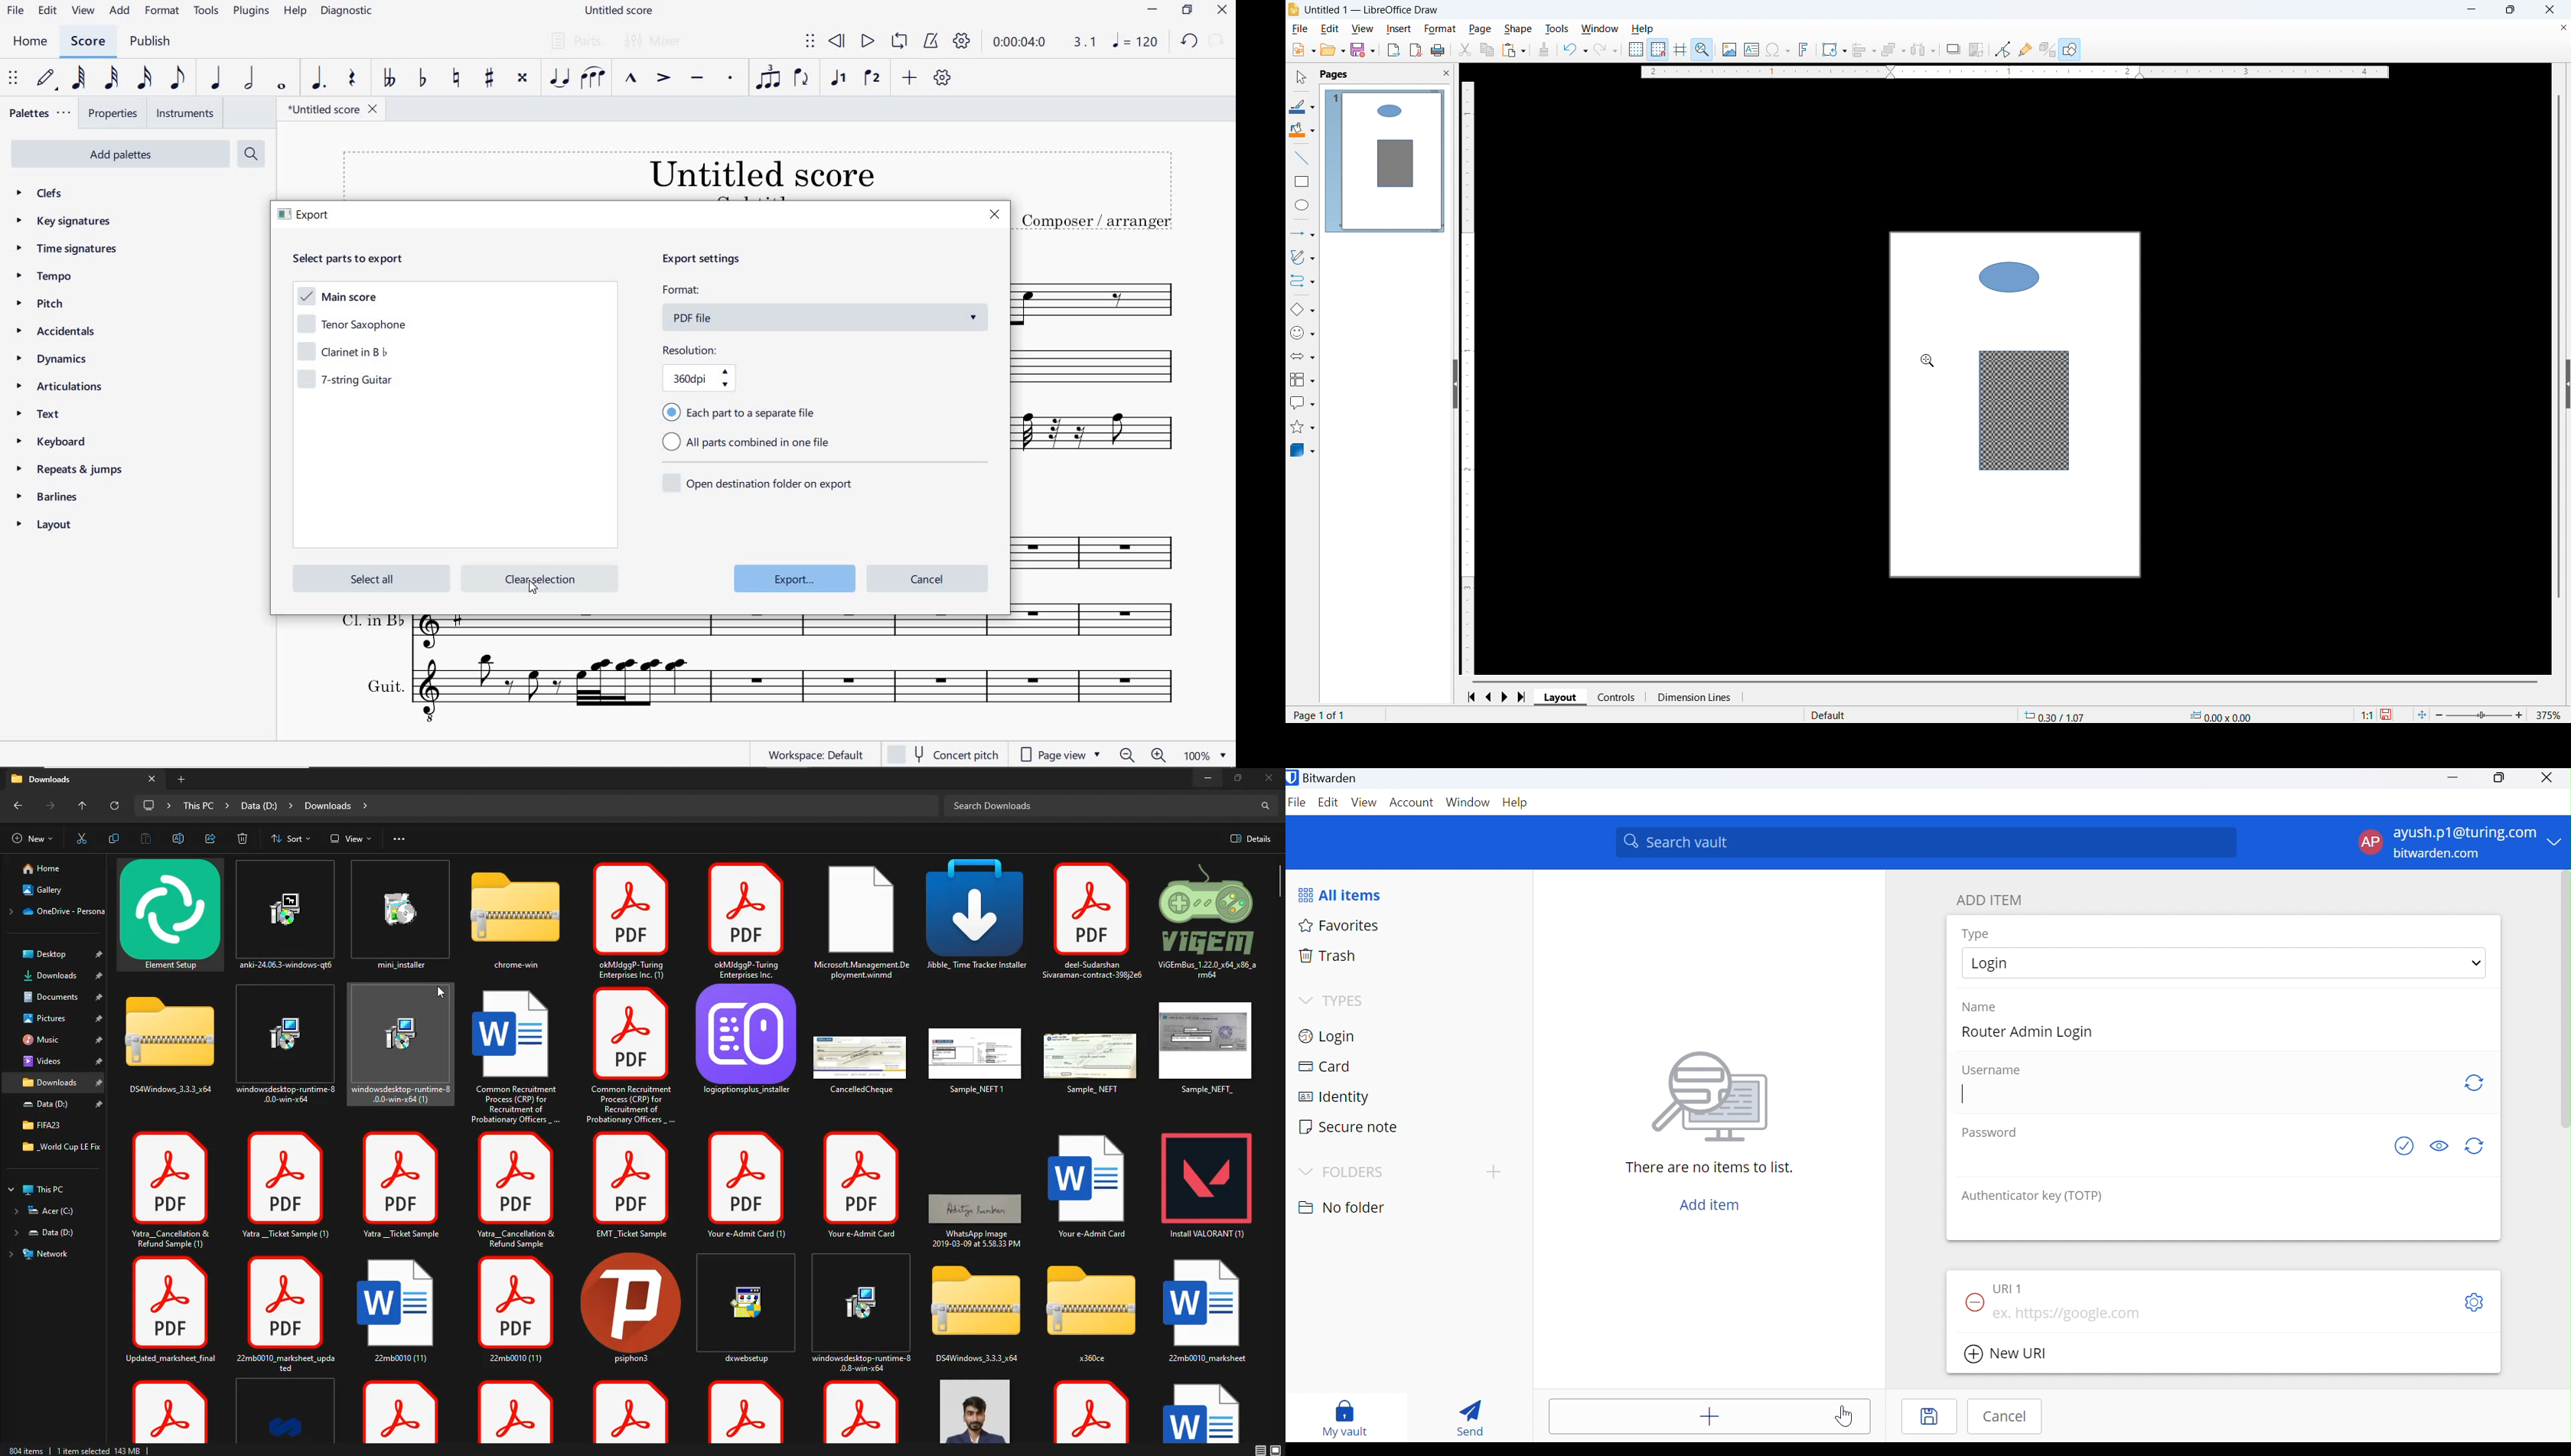 The width and height of the screenshot is (2576, 1456). What do you see at coordinates (319, 80) in the screenshot?
I see `AUGMENTATION DOT` at bounding box center [319, 80].